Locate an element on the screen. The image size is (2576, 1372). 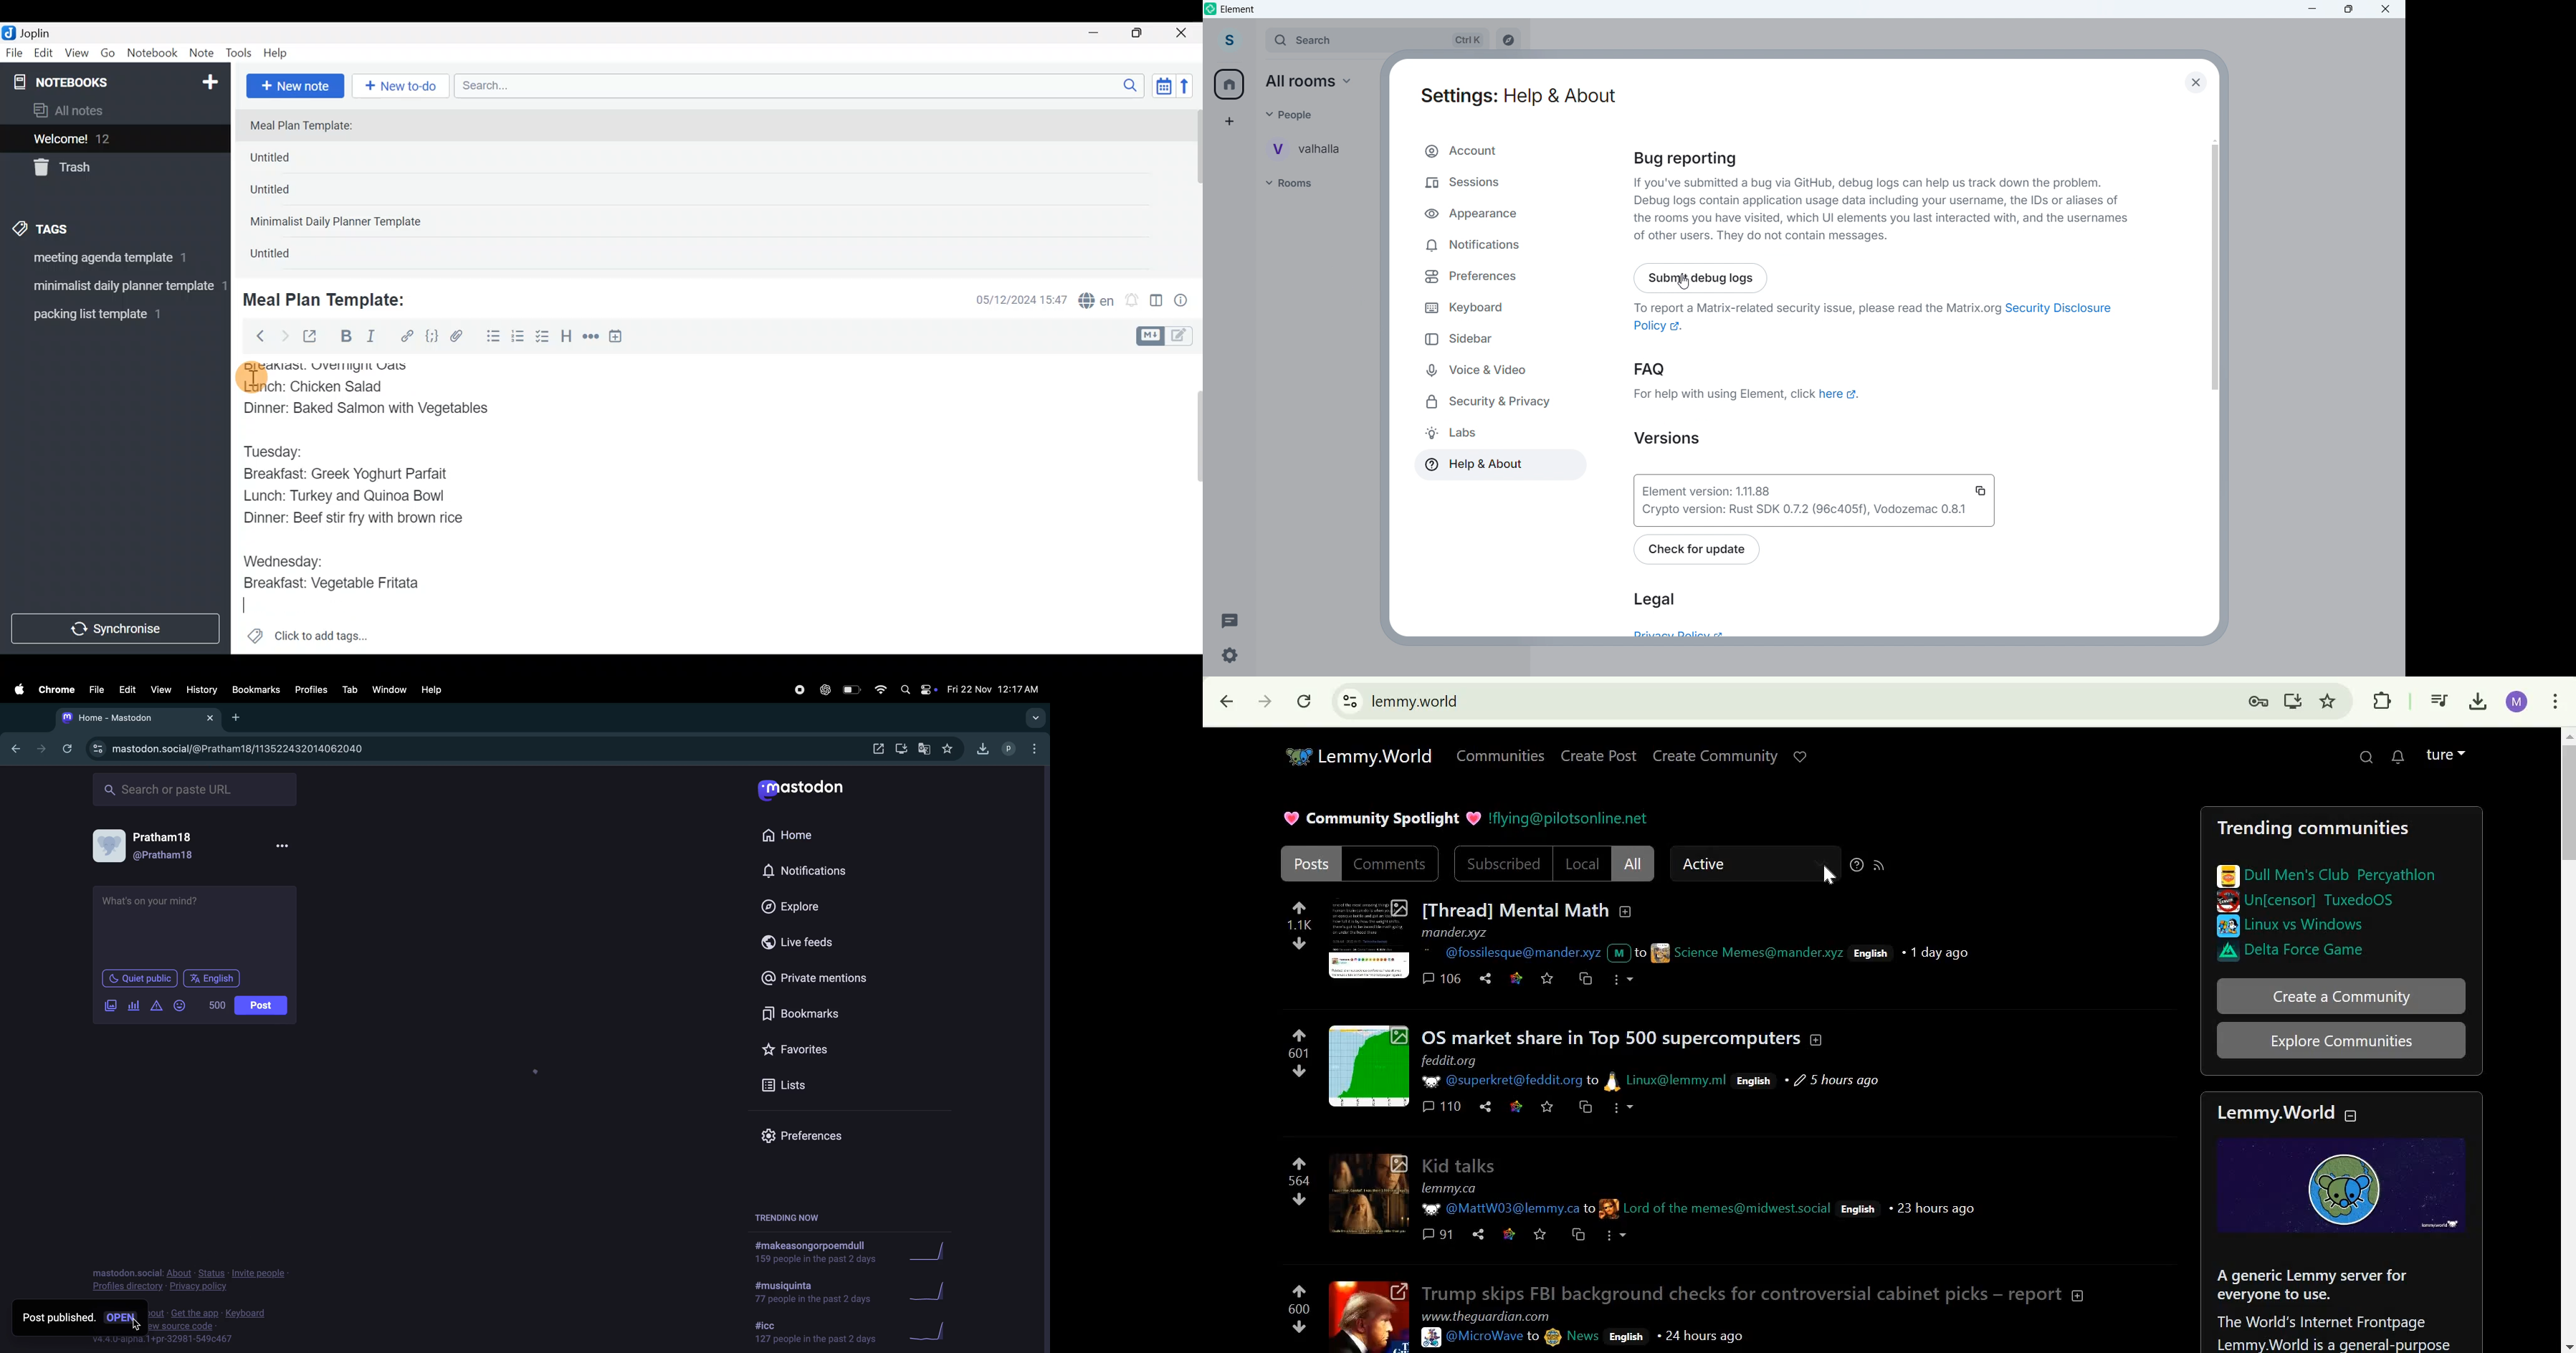
New to-do is located at coordinates (403, 87).